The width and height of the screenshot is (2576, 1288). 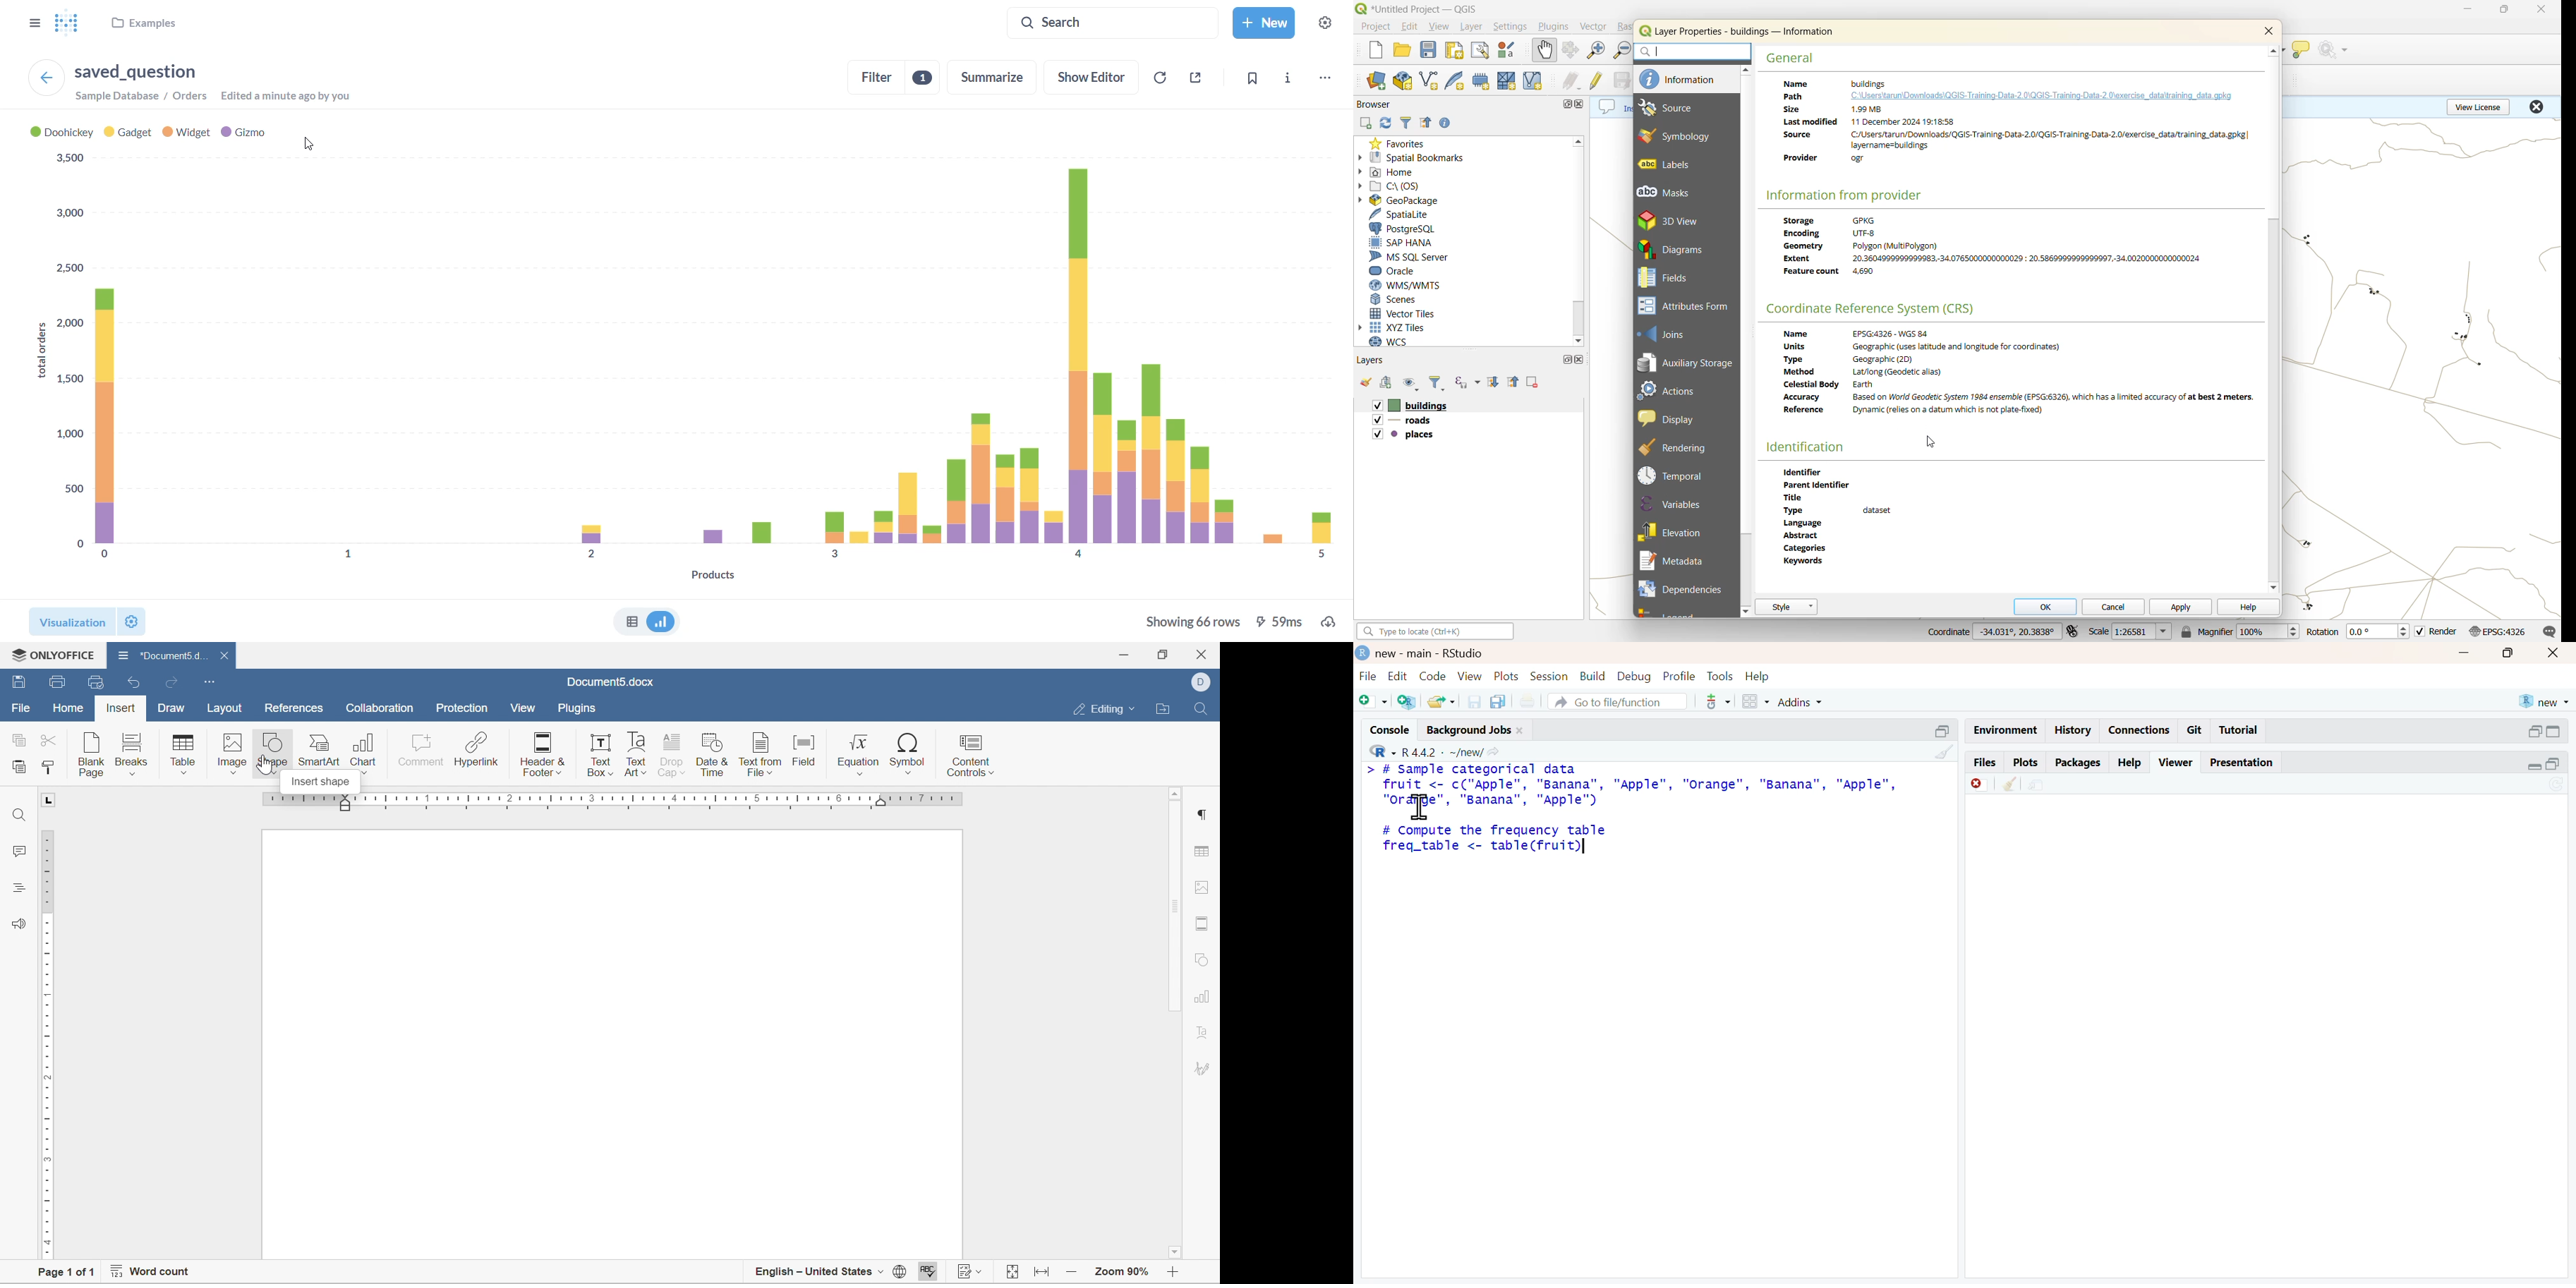 What do you see at coordinates (1500, 702) in the screenshot?
I see `save all open documents` at bounding box center [1500, 702].